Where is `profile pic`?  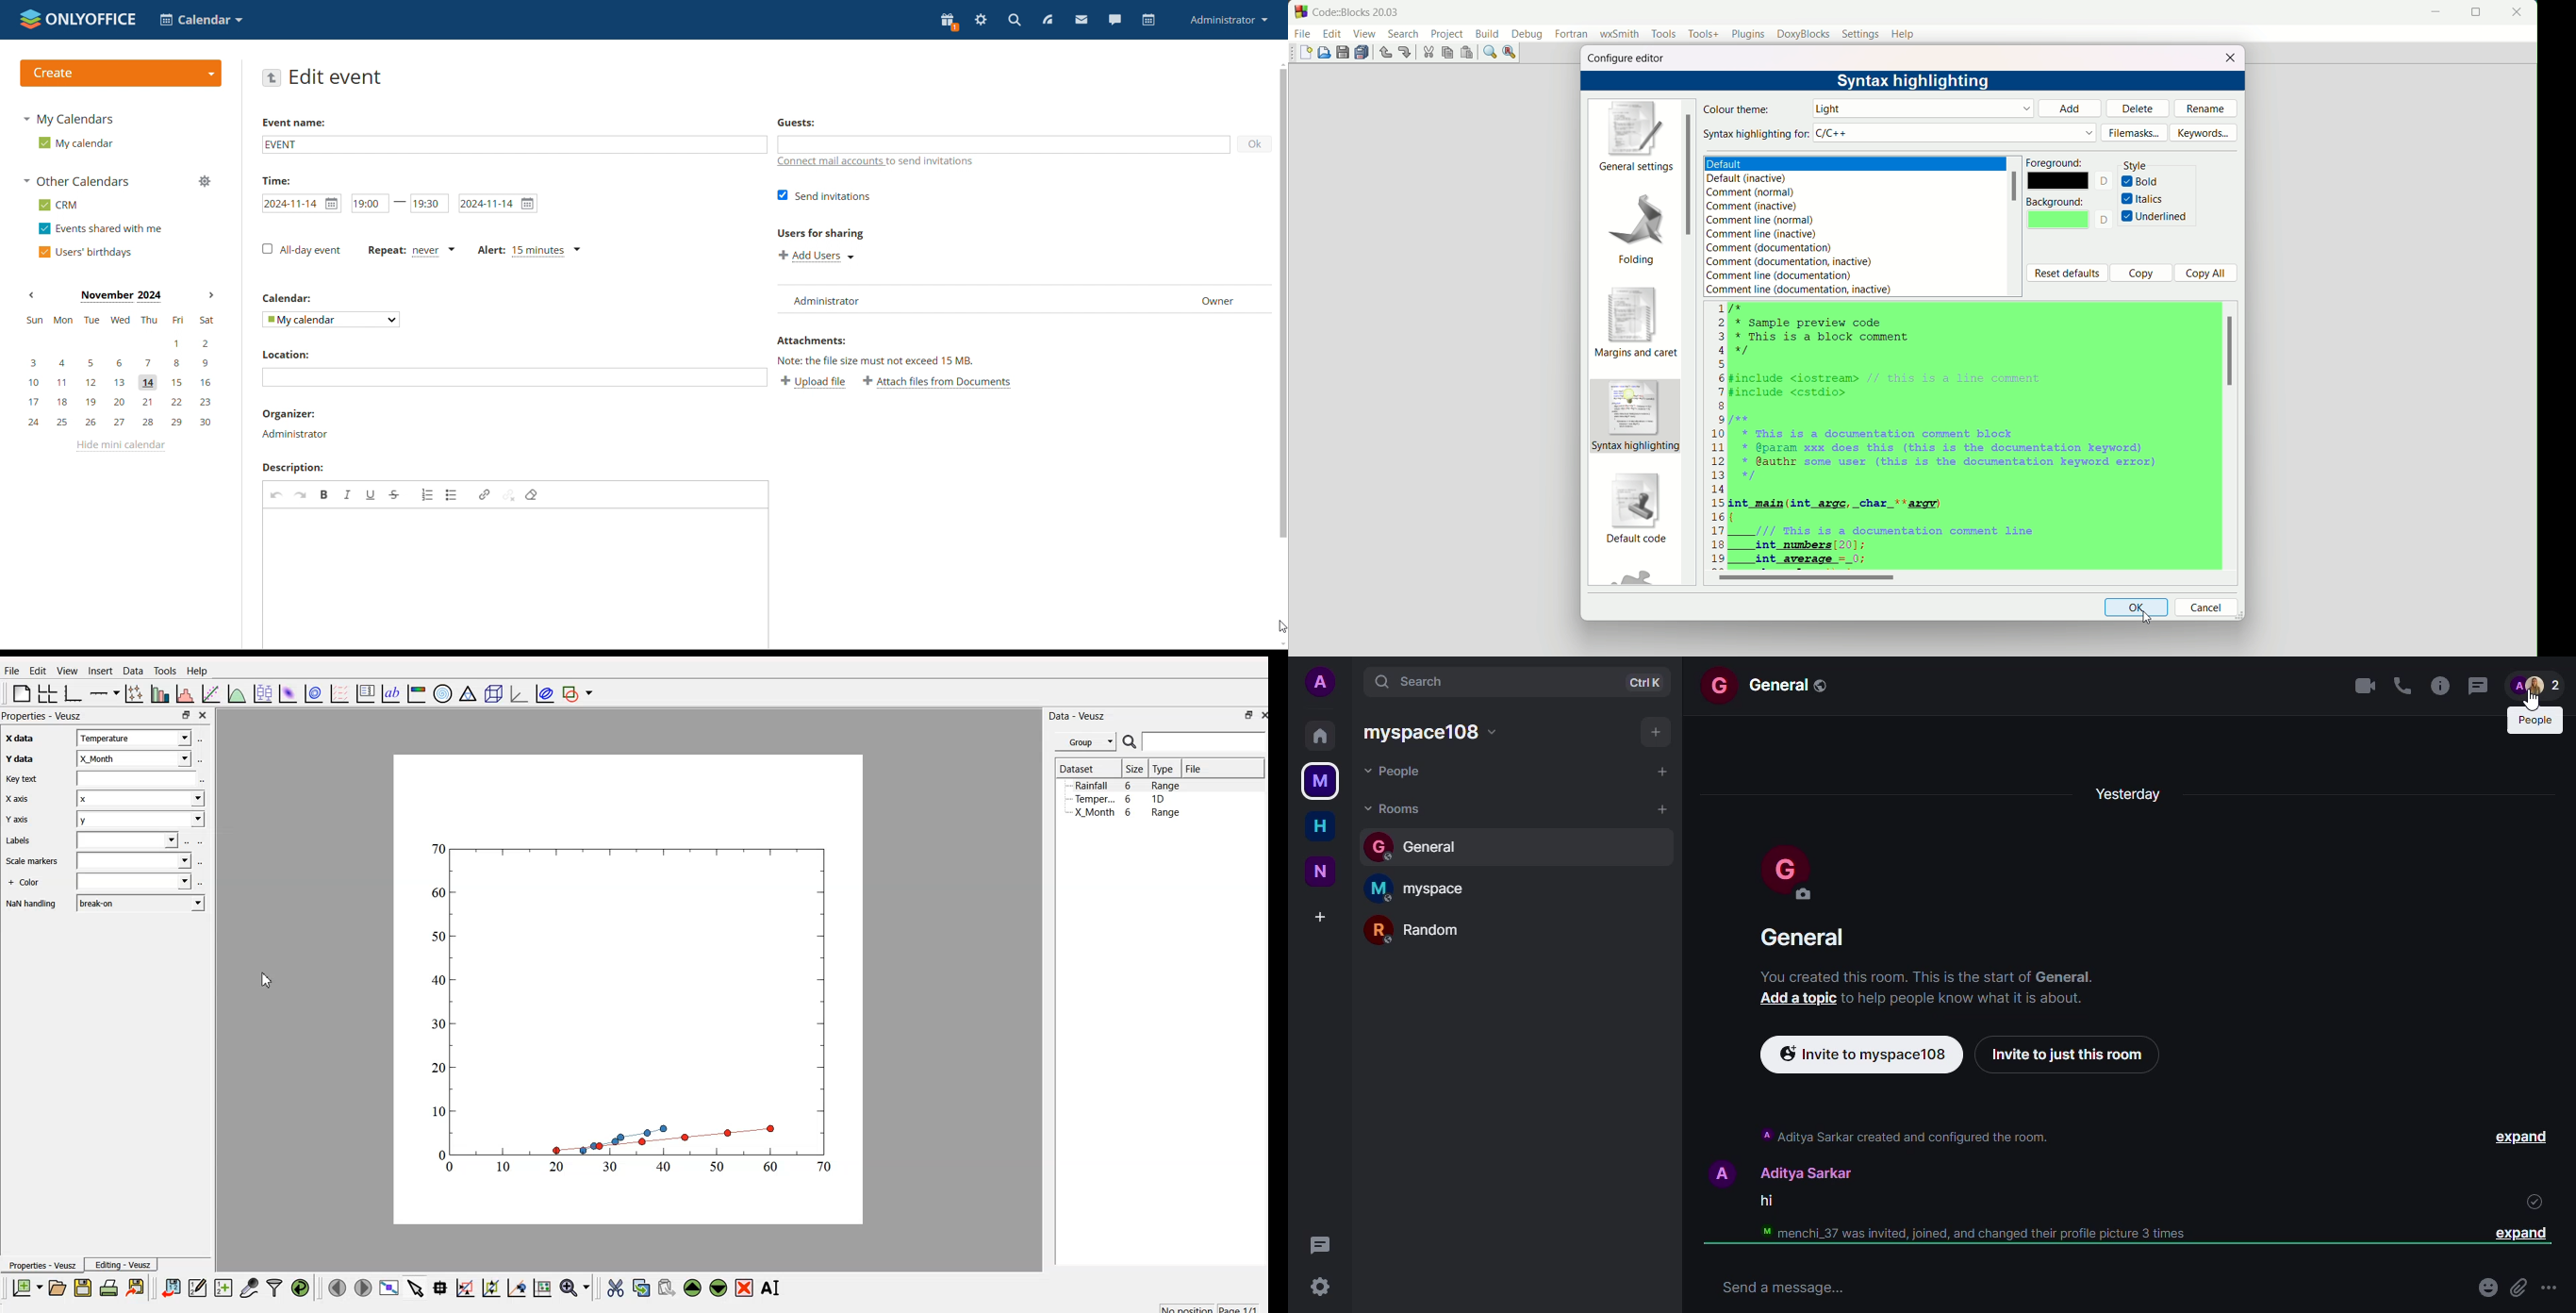
profile pic is located at coordinates (1792, 874).